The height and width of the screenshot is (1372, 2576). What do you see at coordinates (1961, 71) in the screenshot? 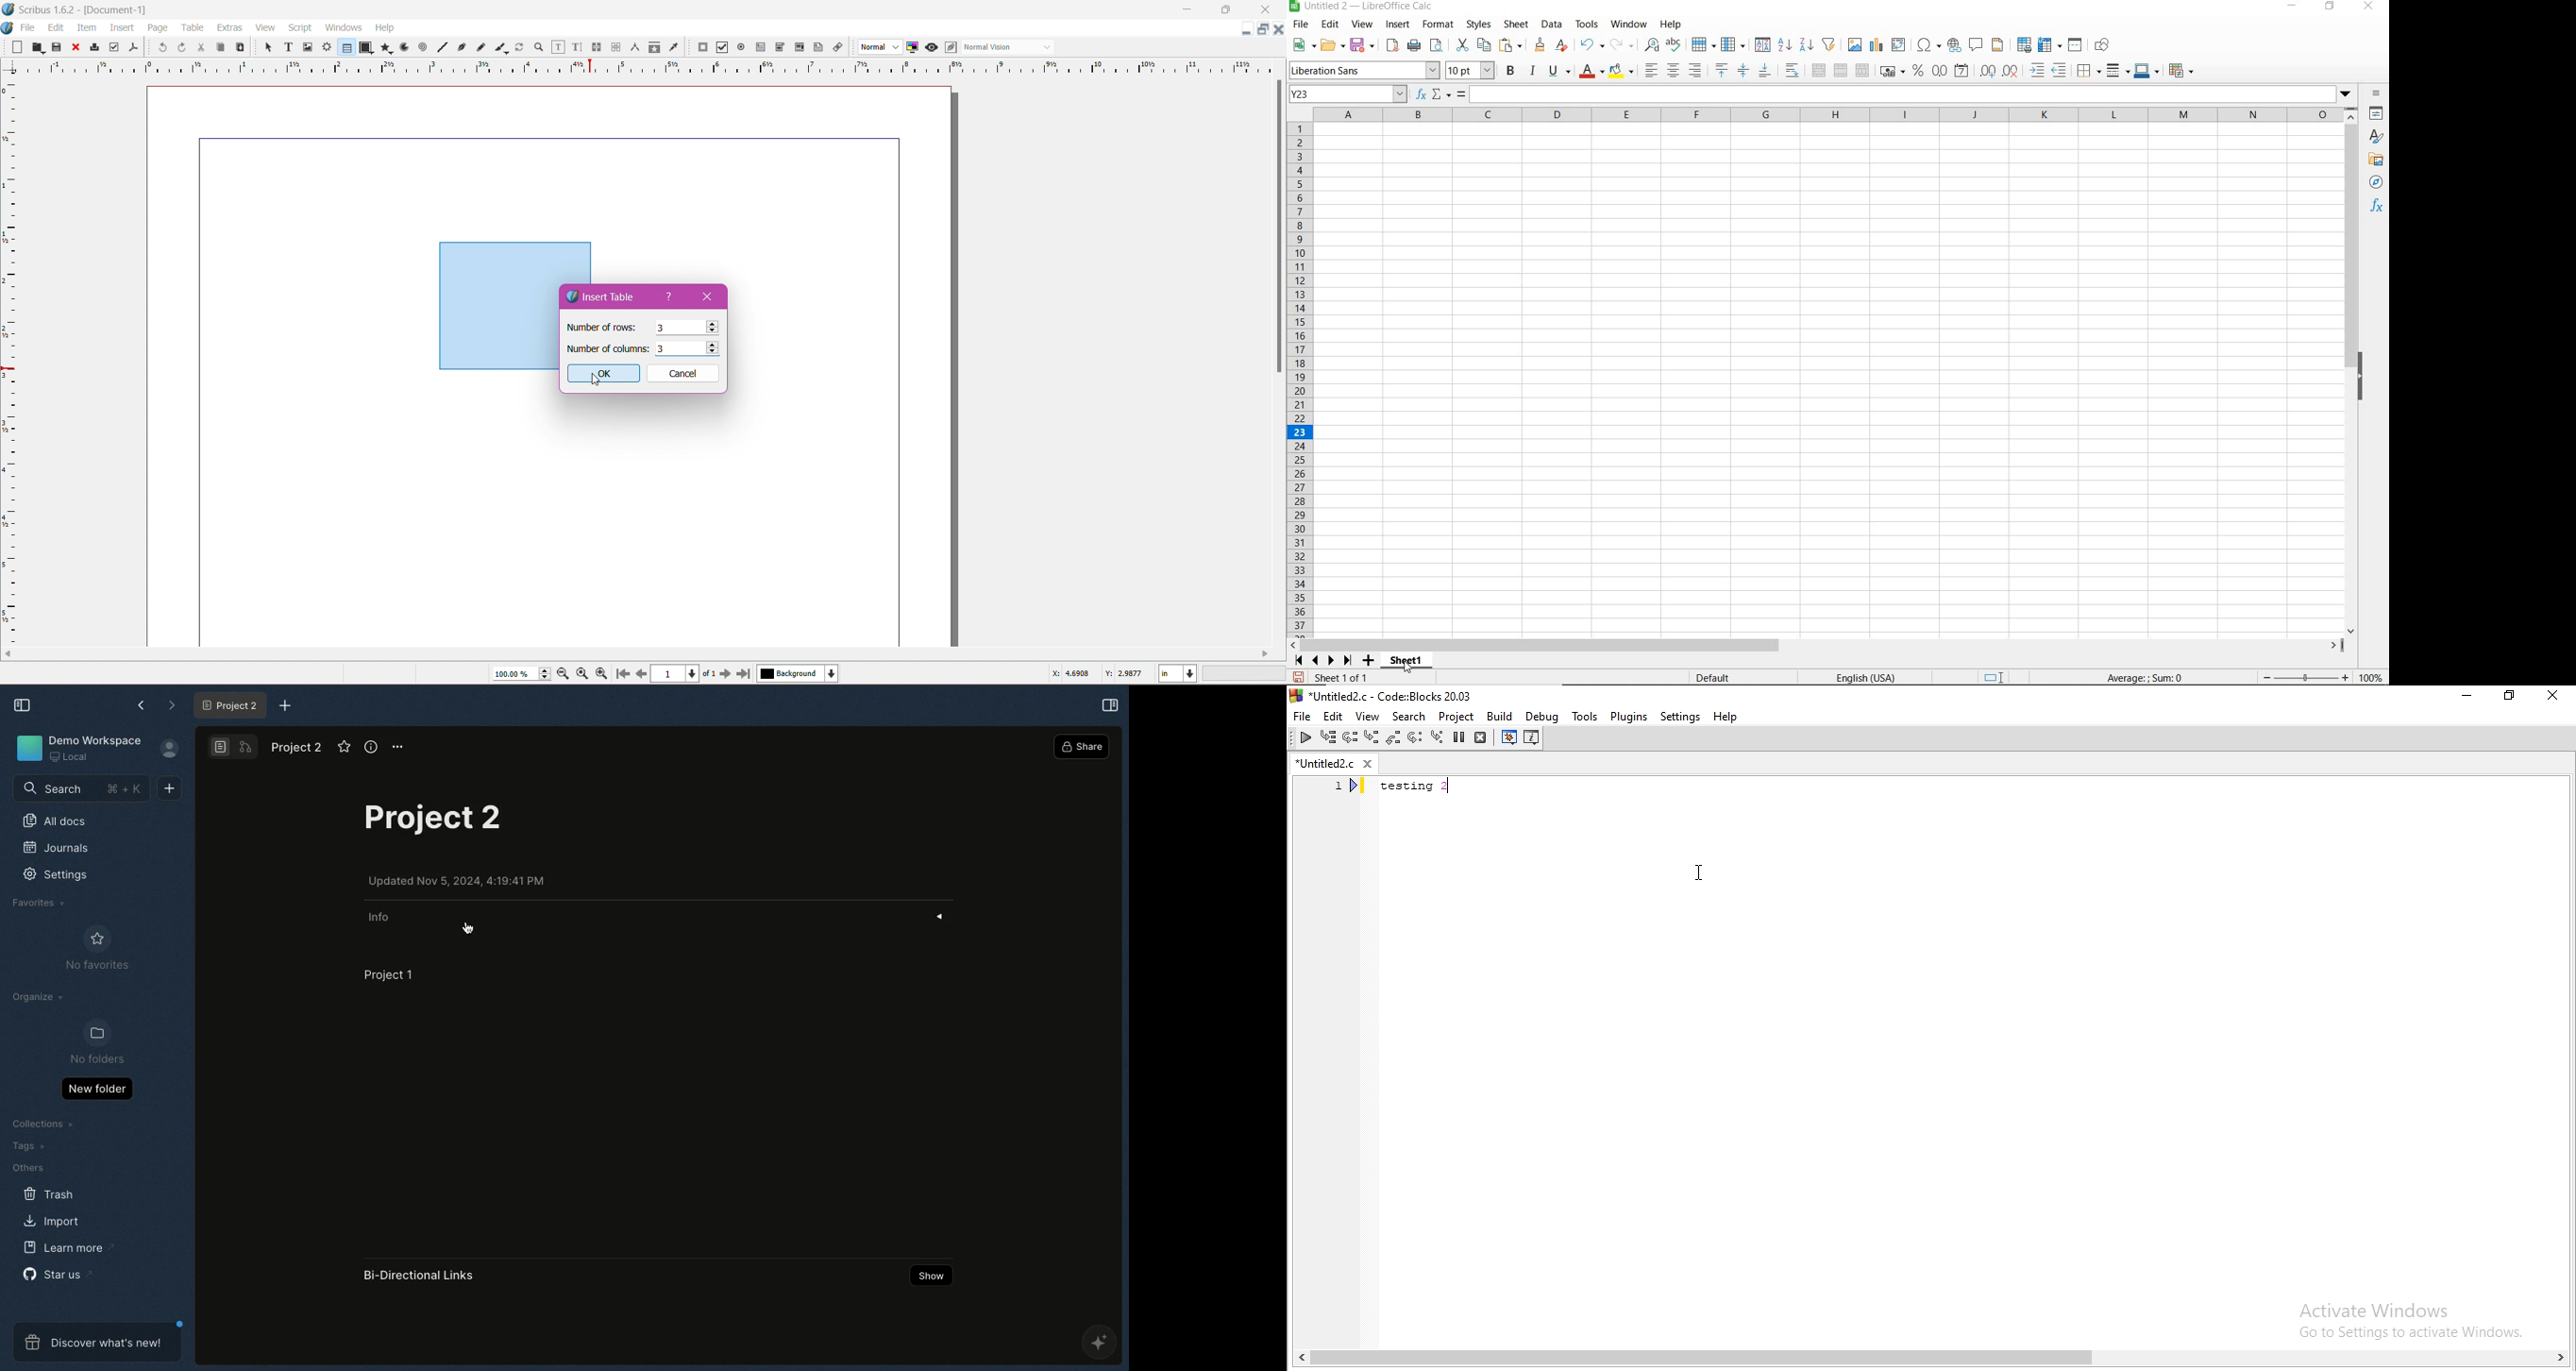
I see `FORMAT AS DATE` at bounding box center [1961, 71].